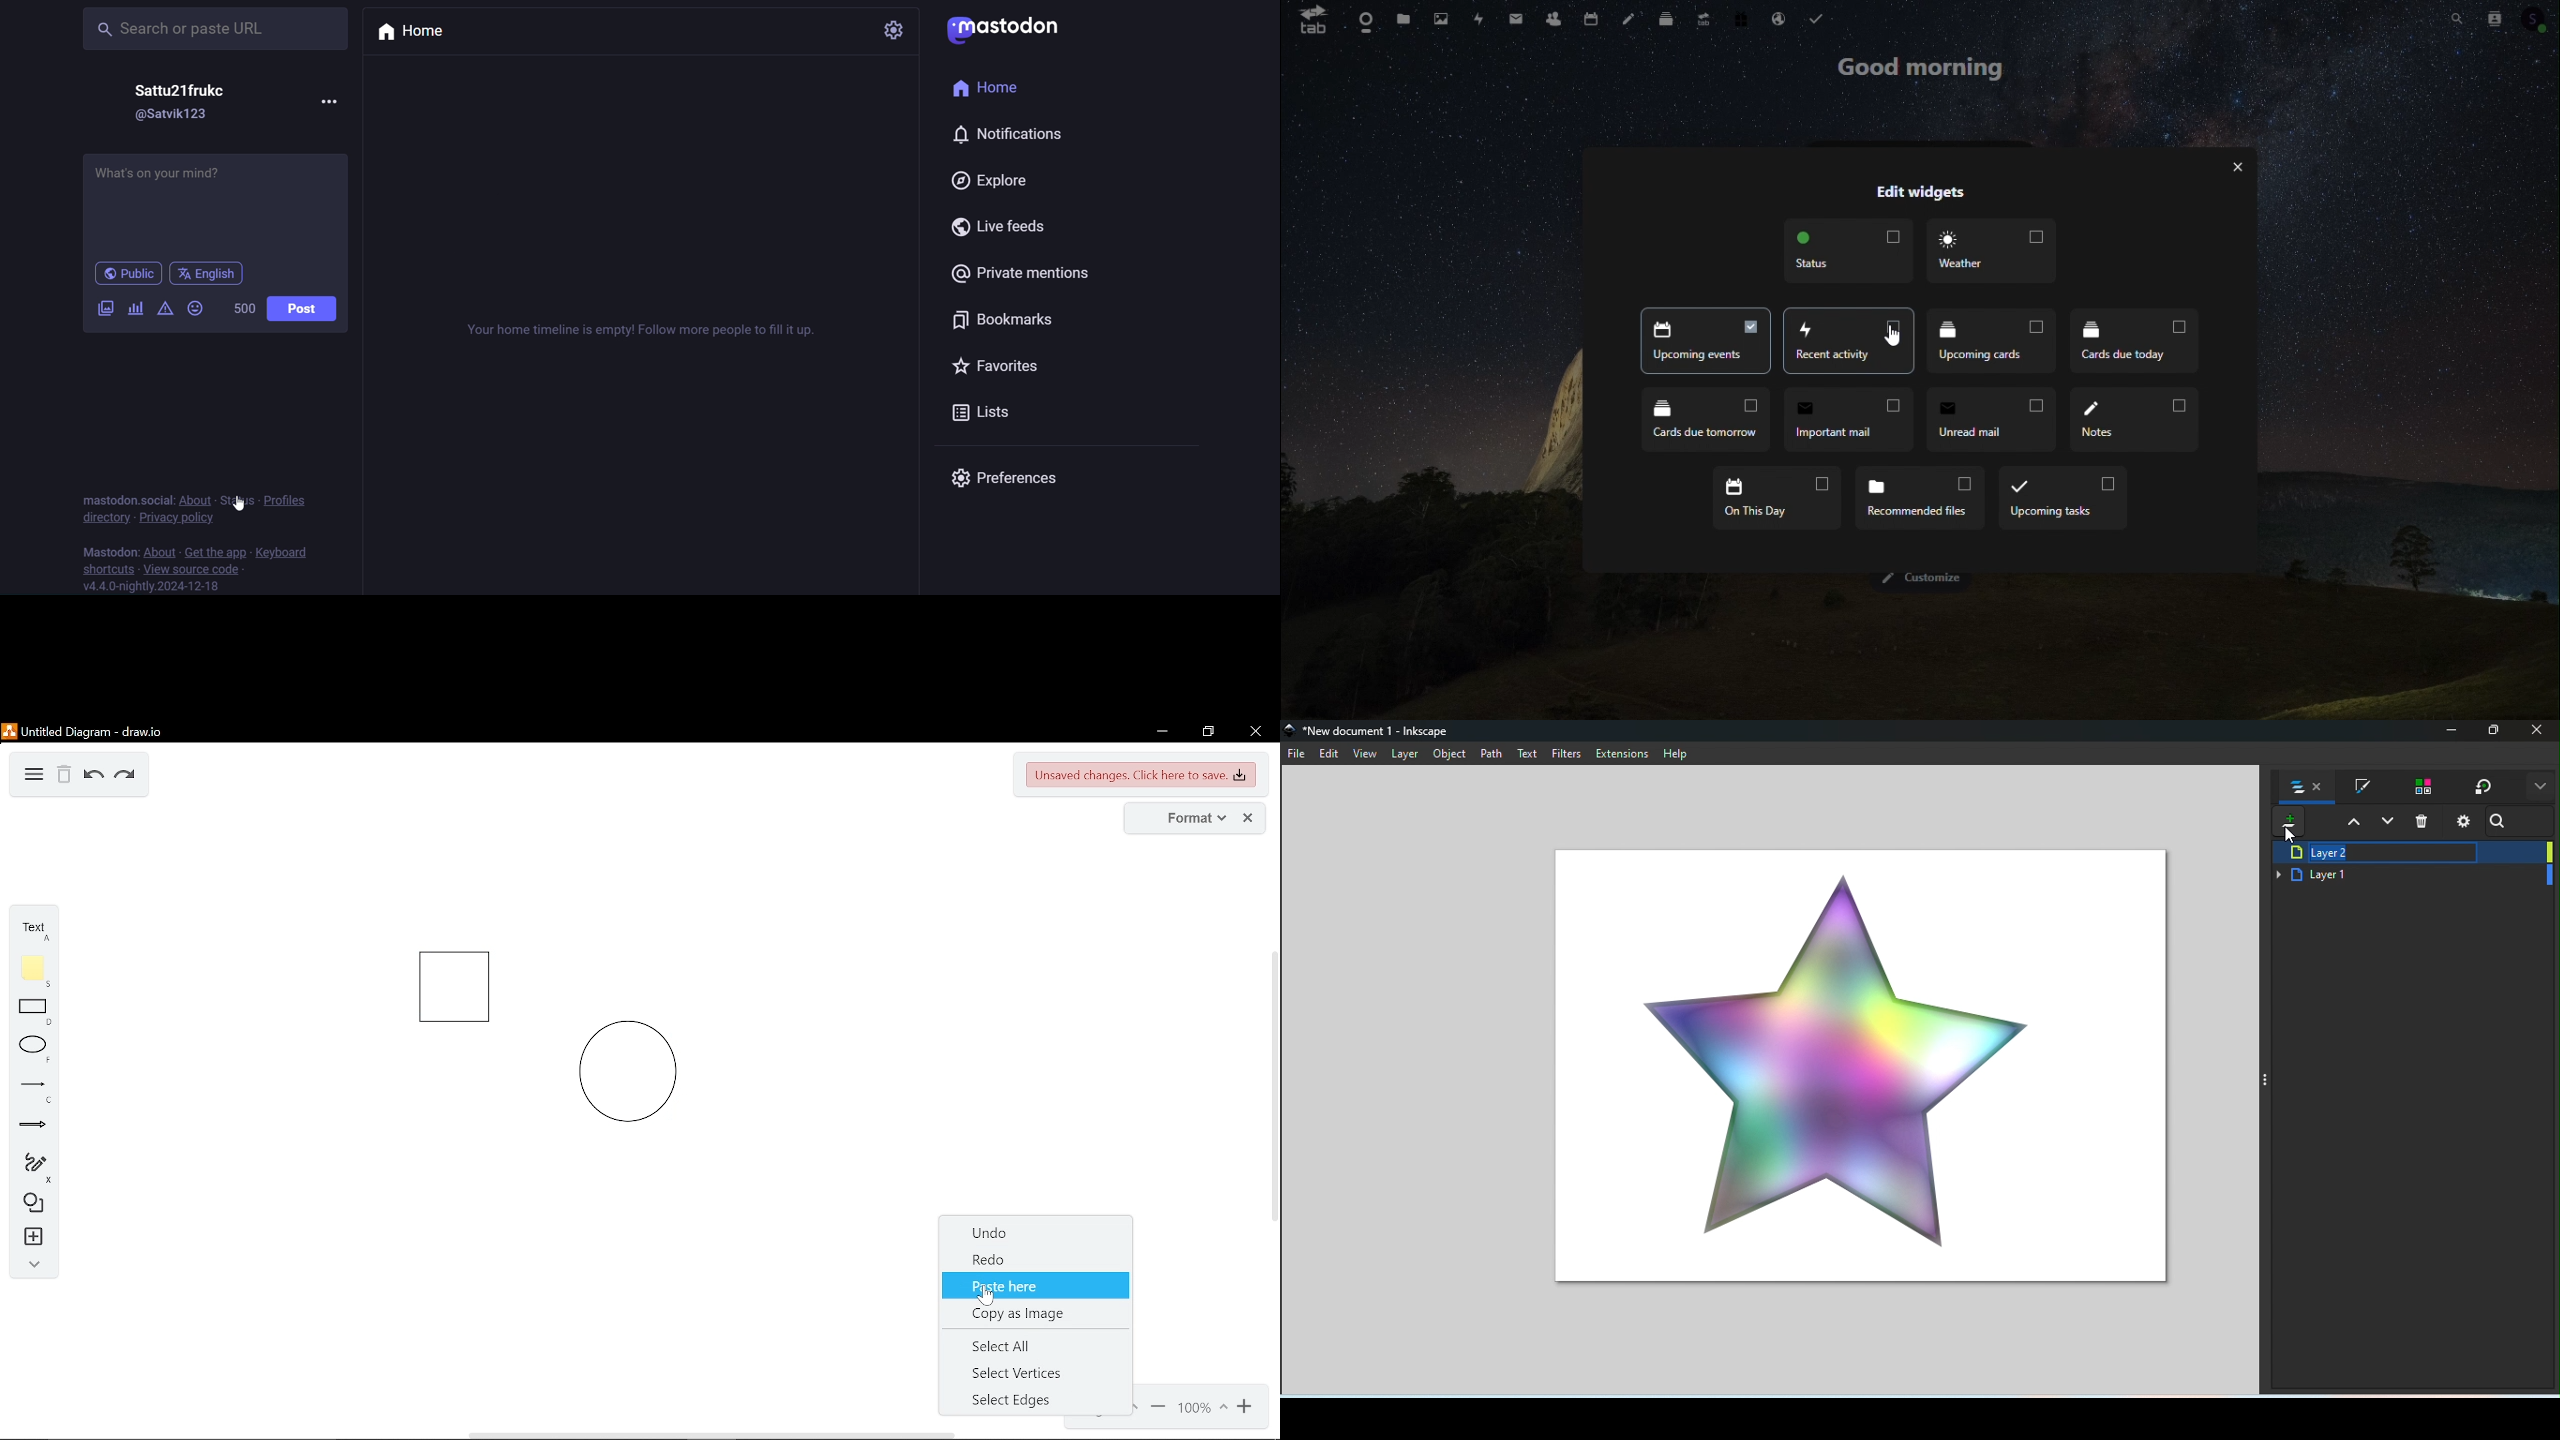 The image size is (2576, 1456). I want to click on deck, so click(1669, 15).